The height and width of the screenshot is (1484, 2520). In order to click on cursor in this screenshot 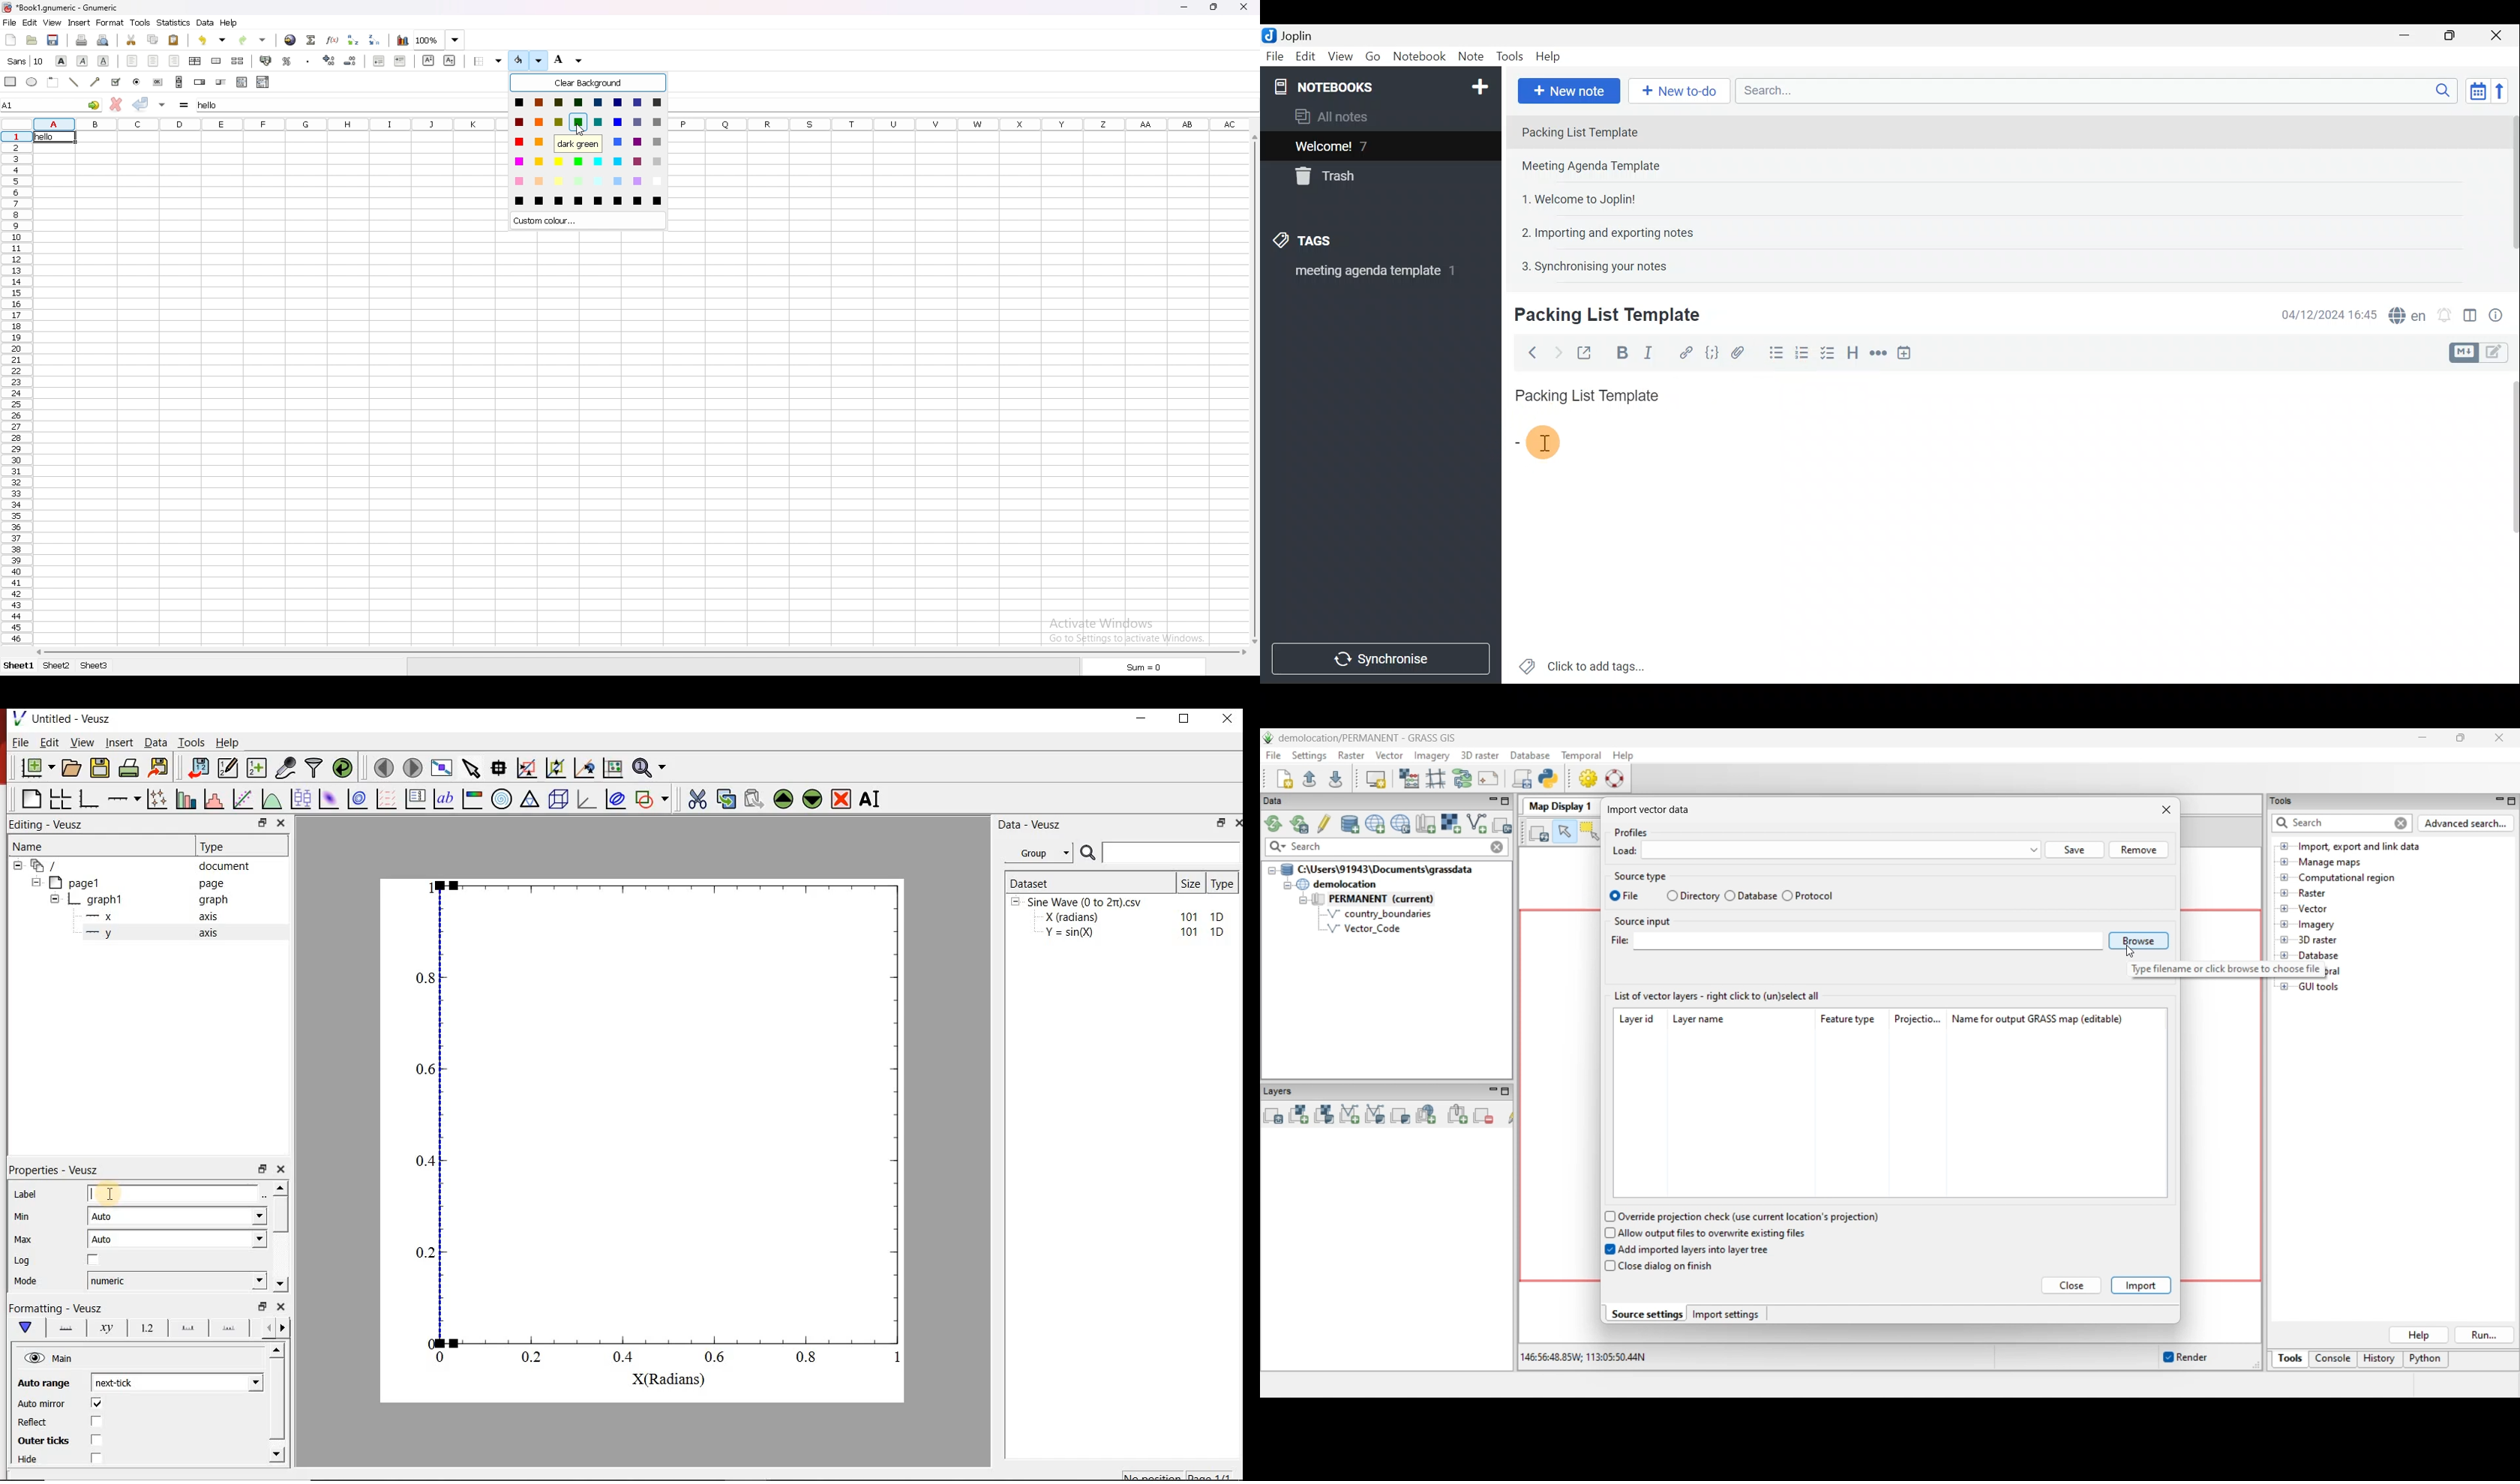, I will do `click(1544, 443)`.